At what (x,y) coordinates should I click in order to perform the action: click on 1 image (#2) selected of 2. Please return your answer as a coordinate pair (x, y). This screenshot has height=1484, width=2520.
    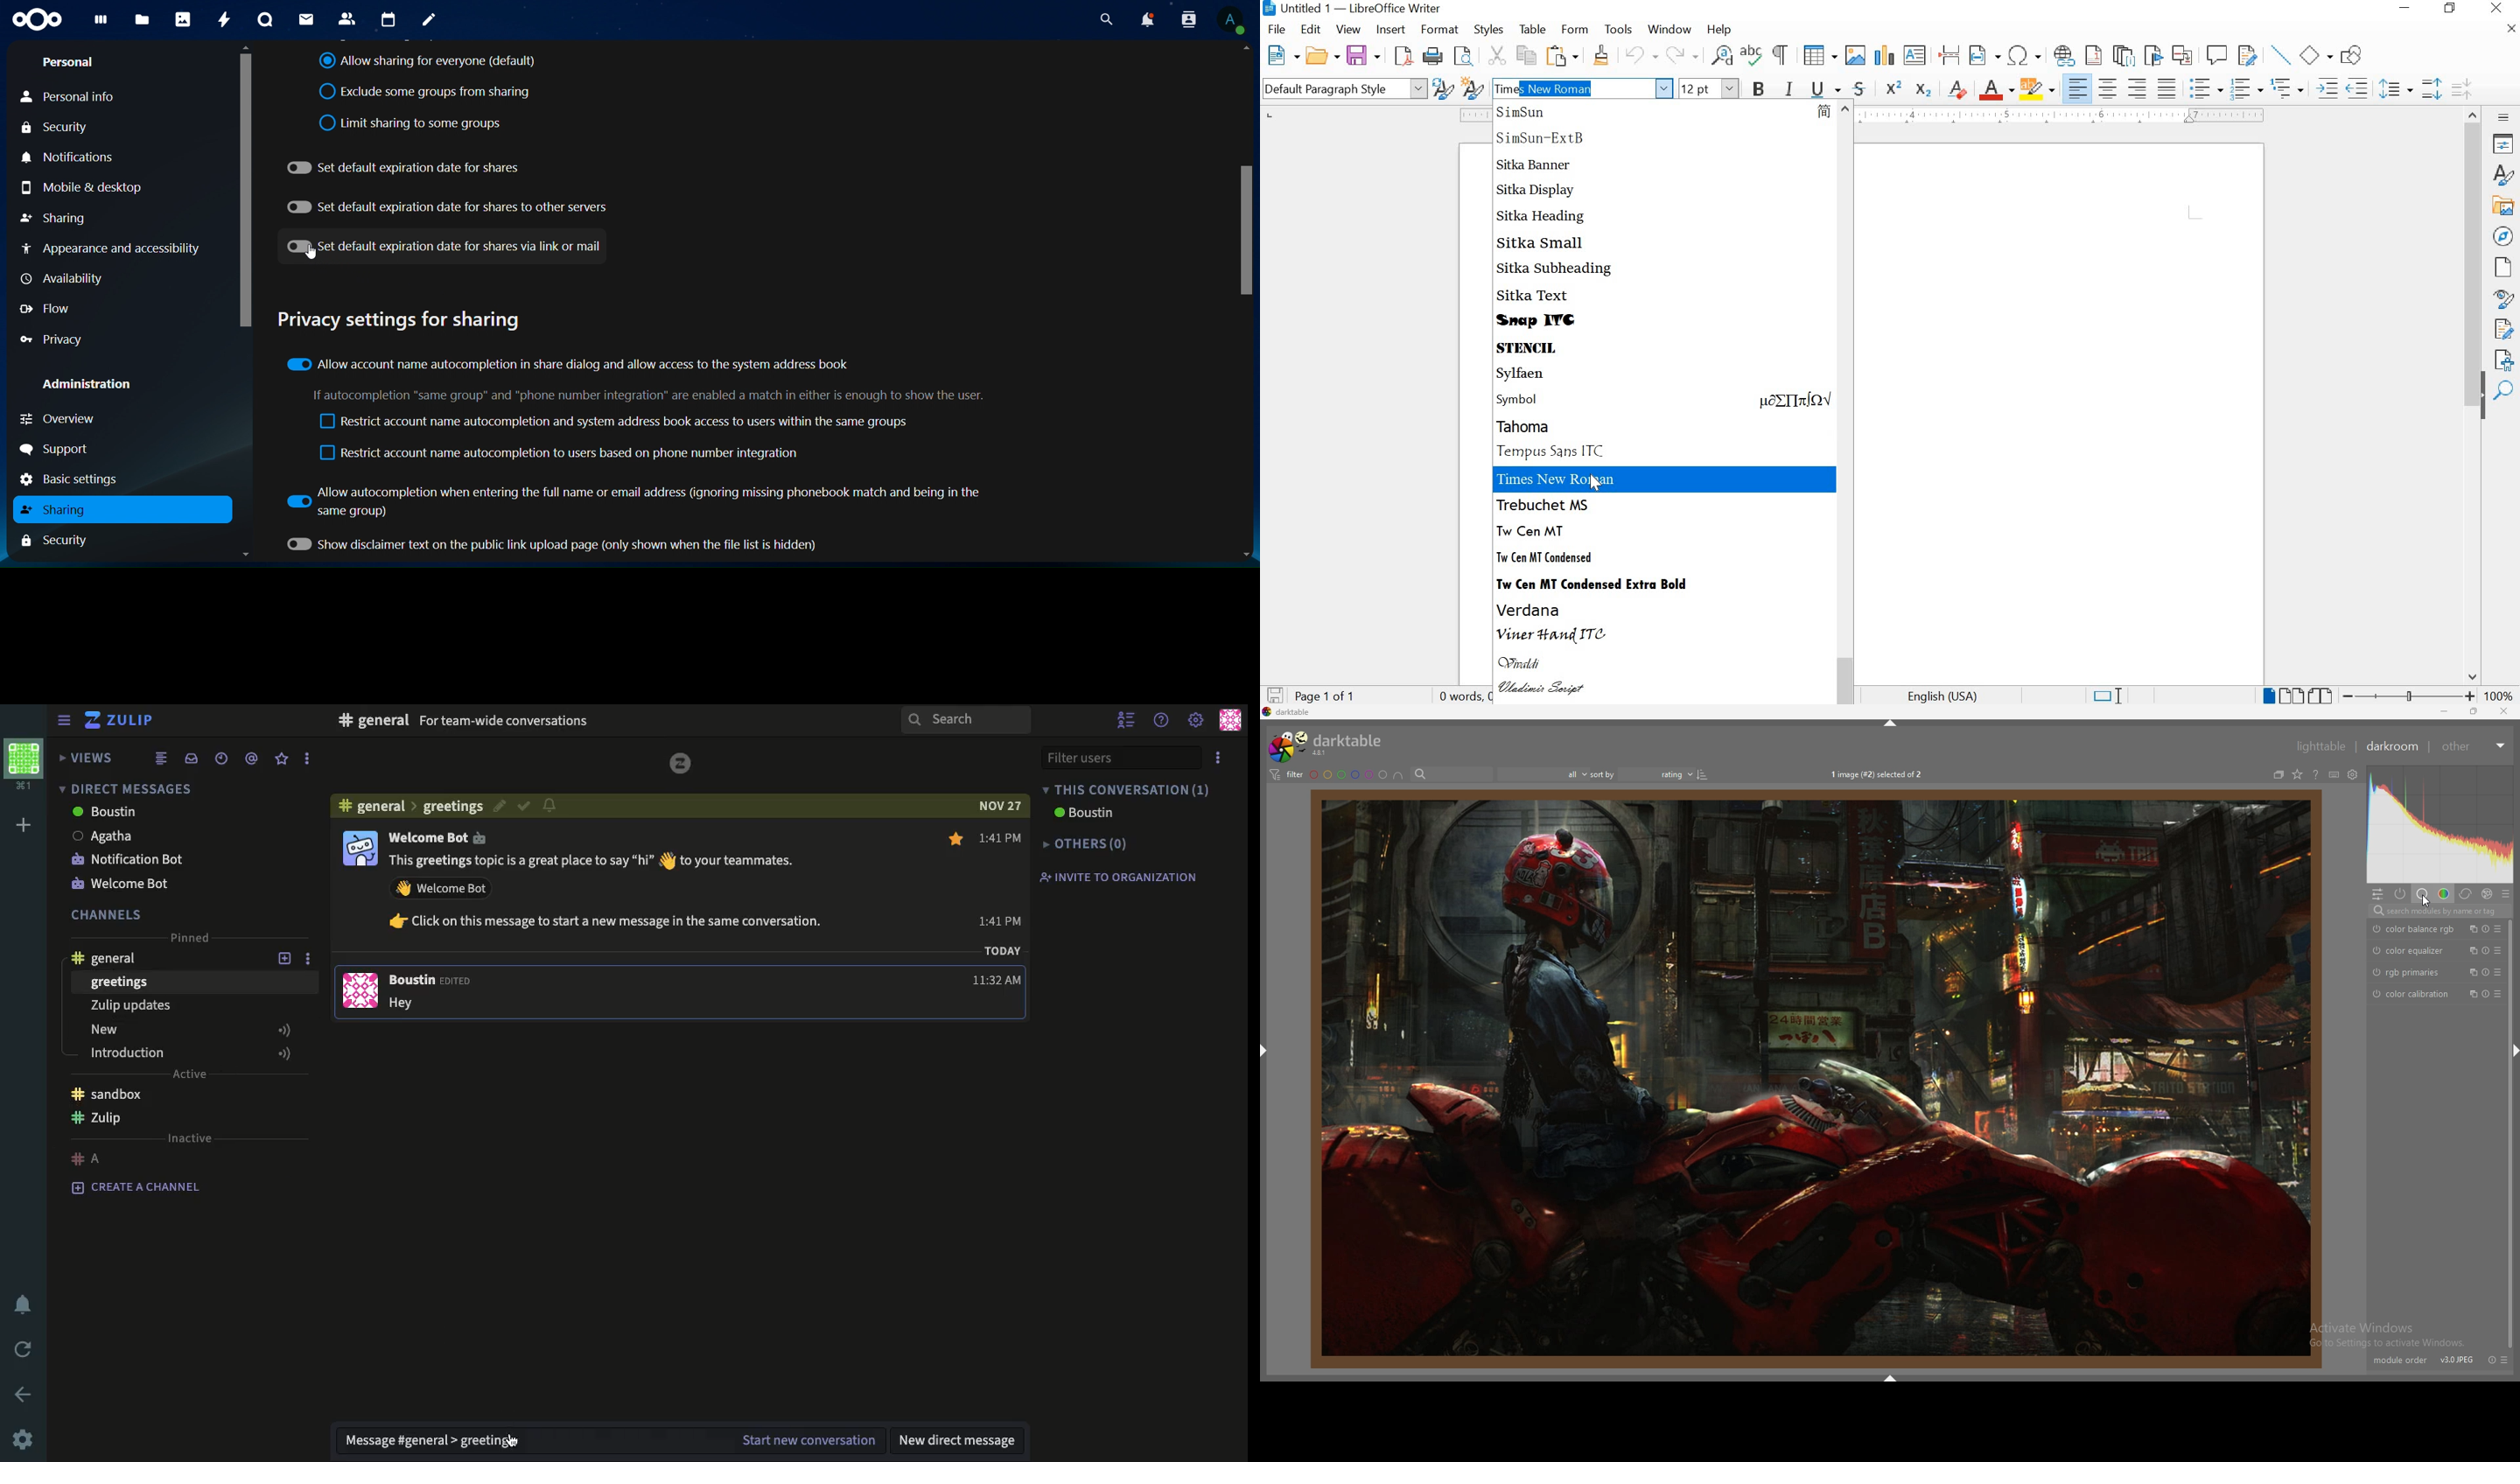
    Looking at the image, I should click on (1881, 773).